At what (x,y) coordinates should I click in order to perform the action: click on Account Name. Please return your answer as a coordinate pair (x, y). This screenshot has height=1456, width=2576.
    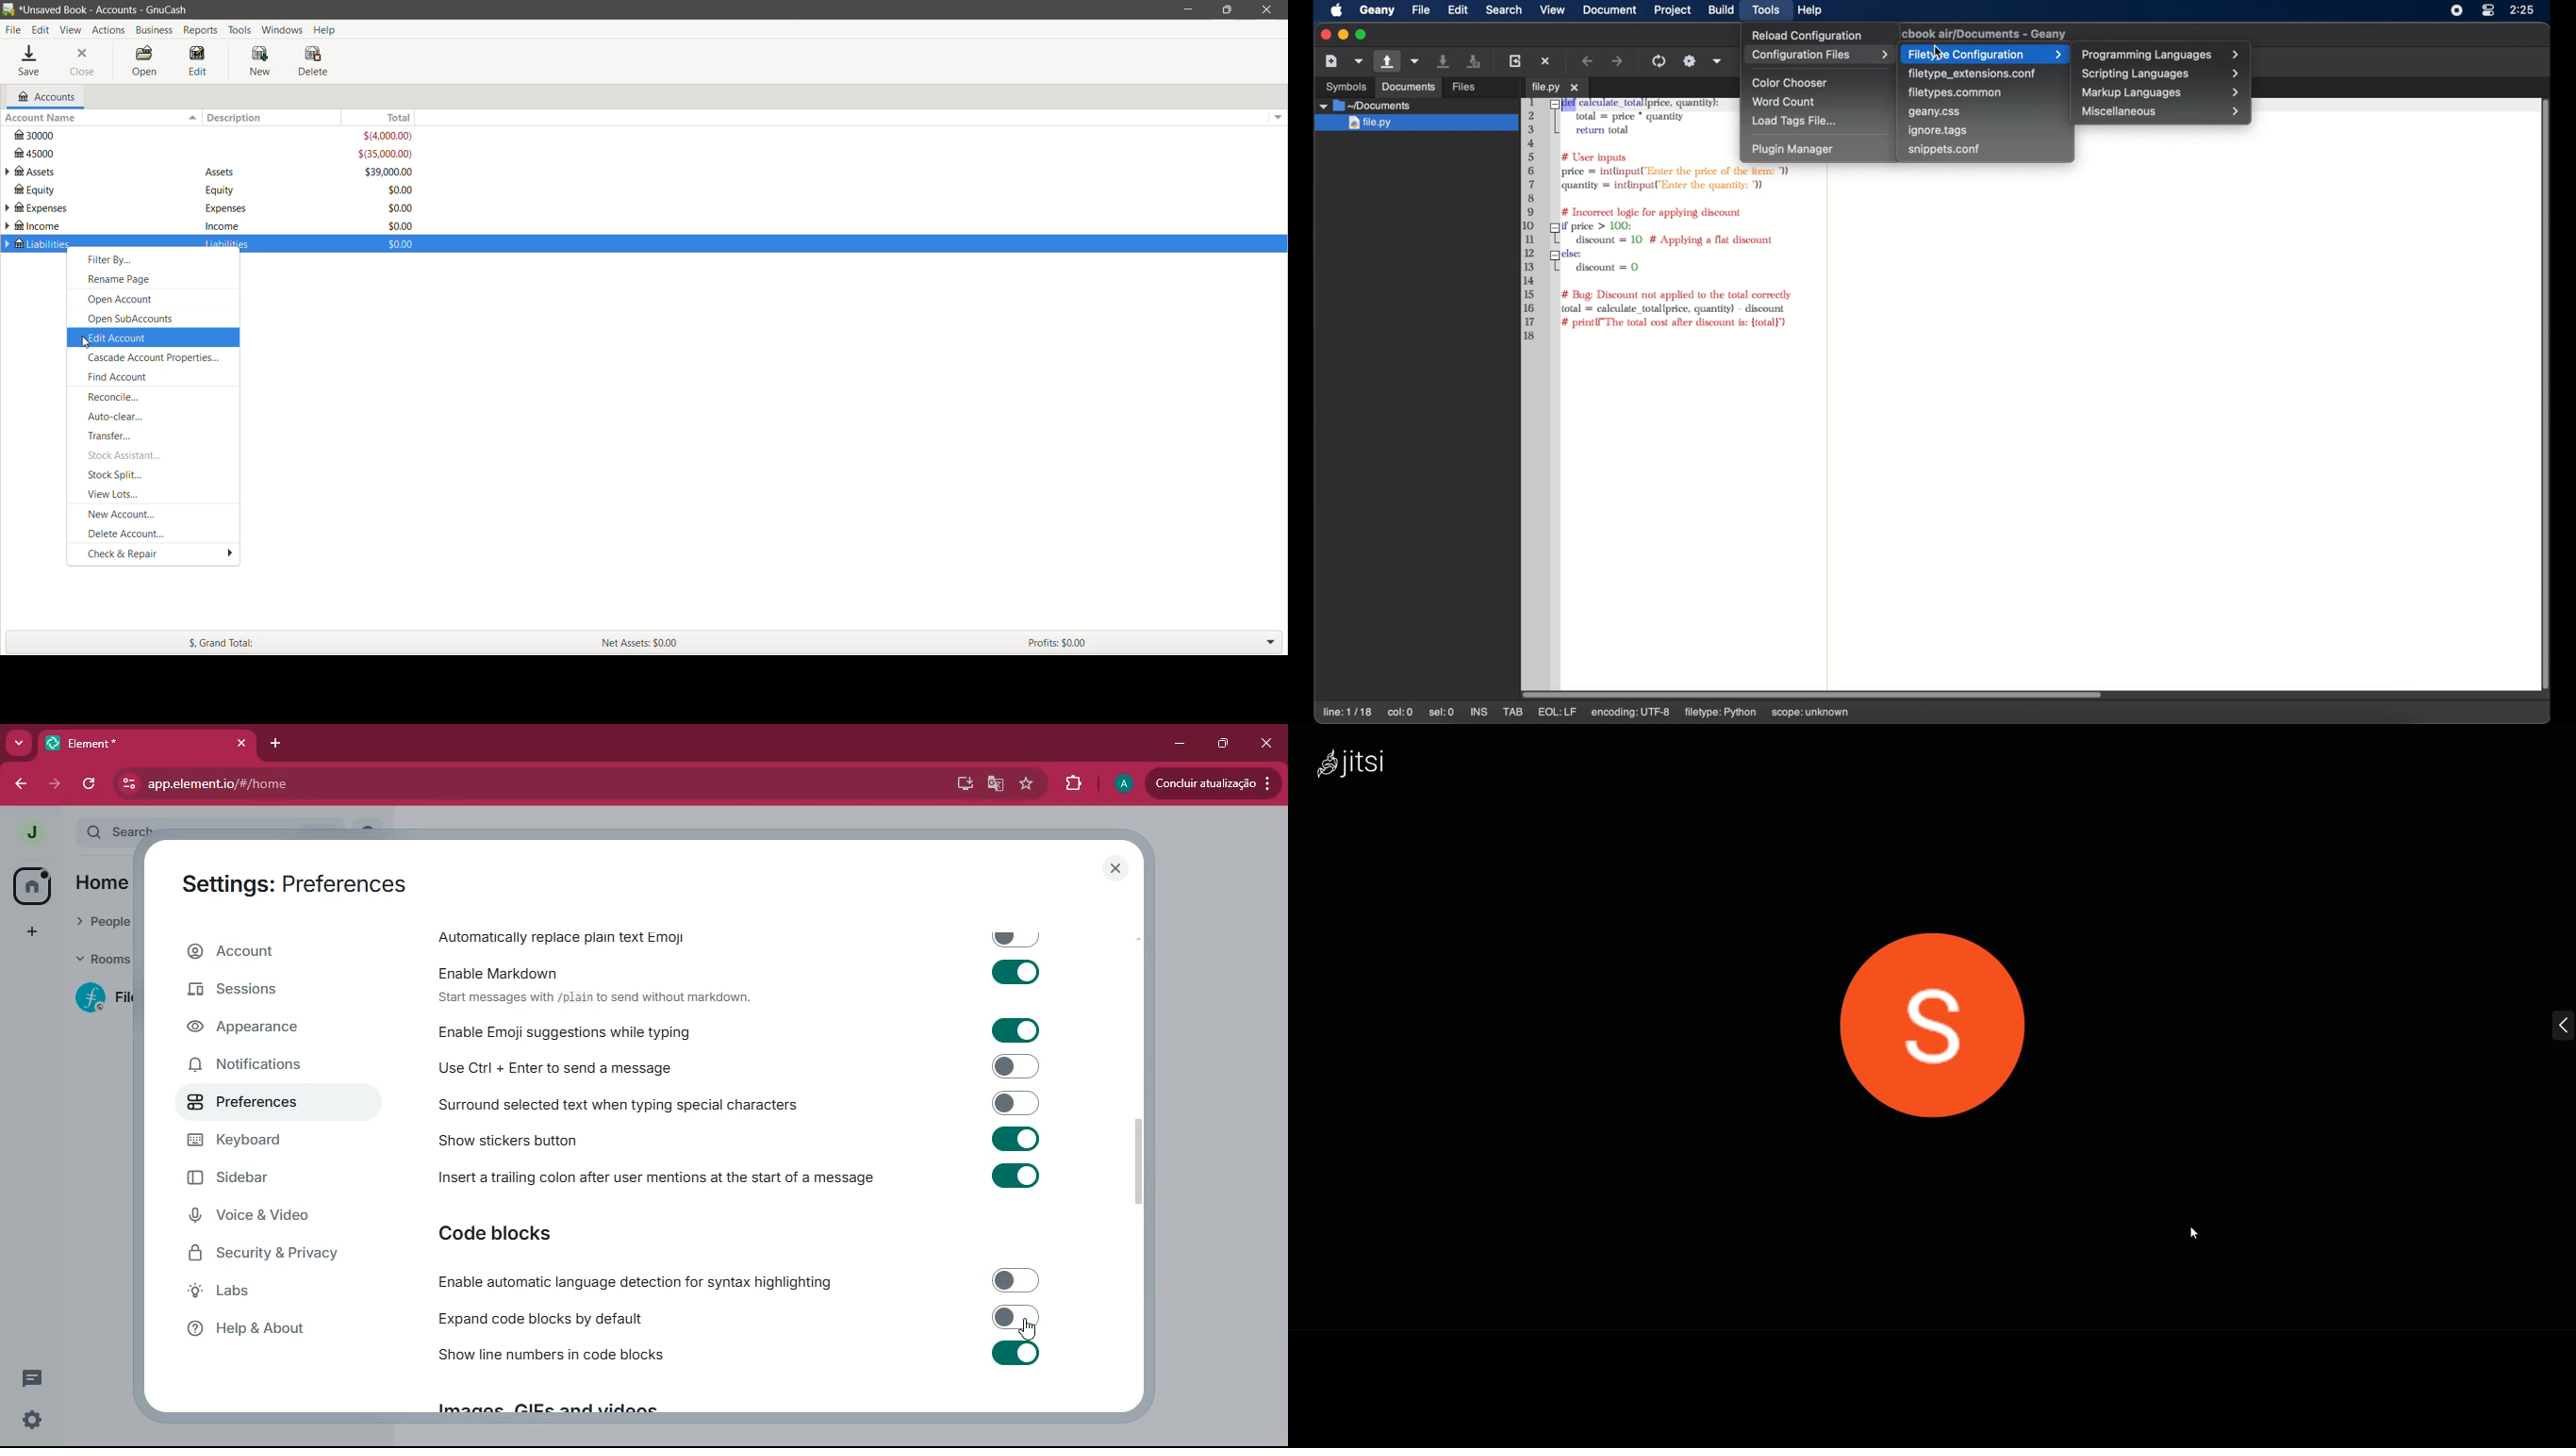
    Looking at the image, I should click on (100, 118).